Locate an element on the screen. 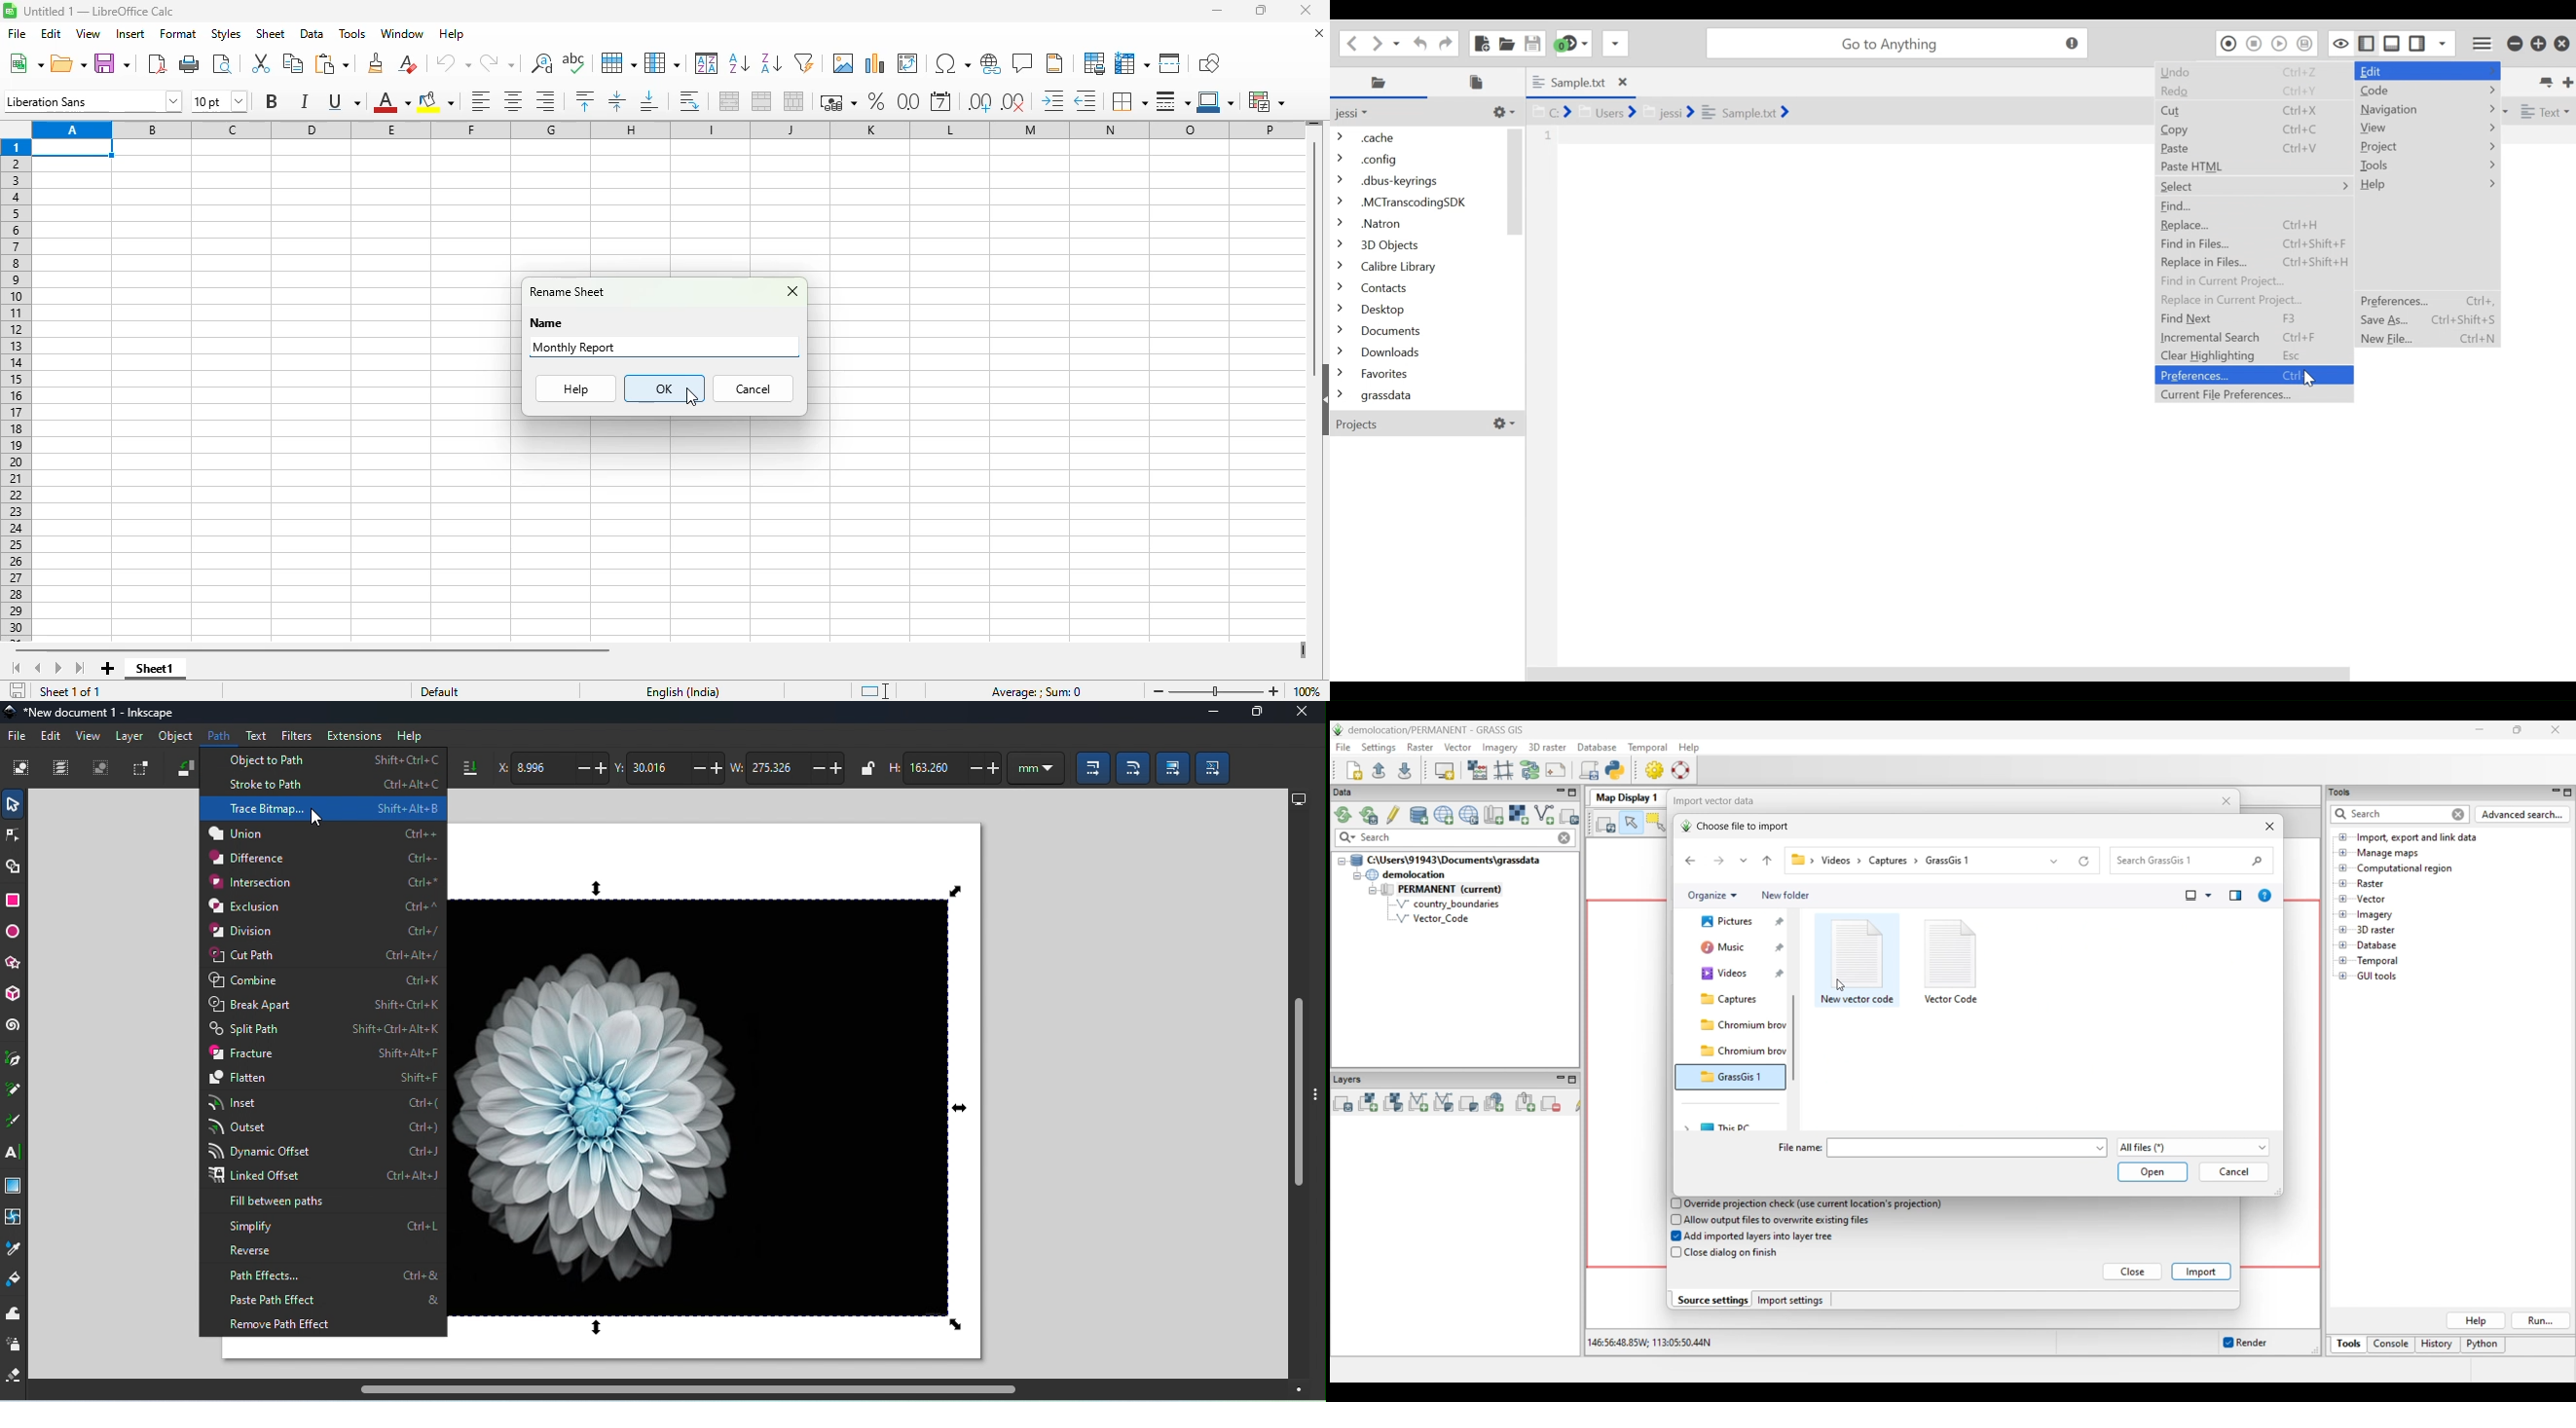 The image size is (2576, 1428). scroll to next sheet is located at coordinates (59, 669).